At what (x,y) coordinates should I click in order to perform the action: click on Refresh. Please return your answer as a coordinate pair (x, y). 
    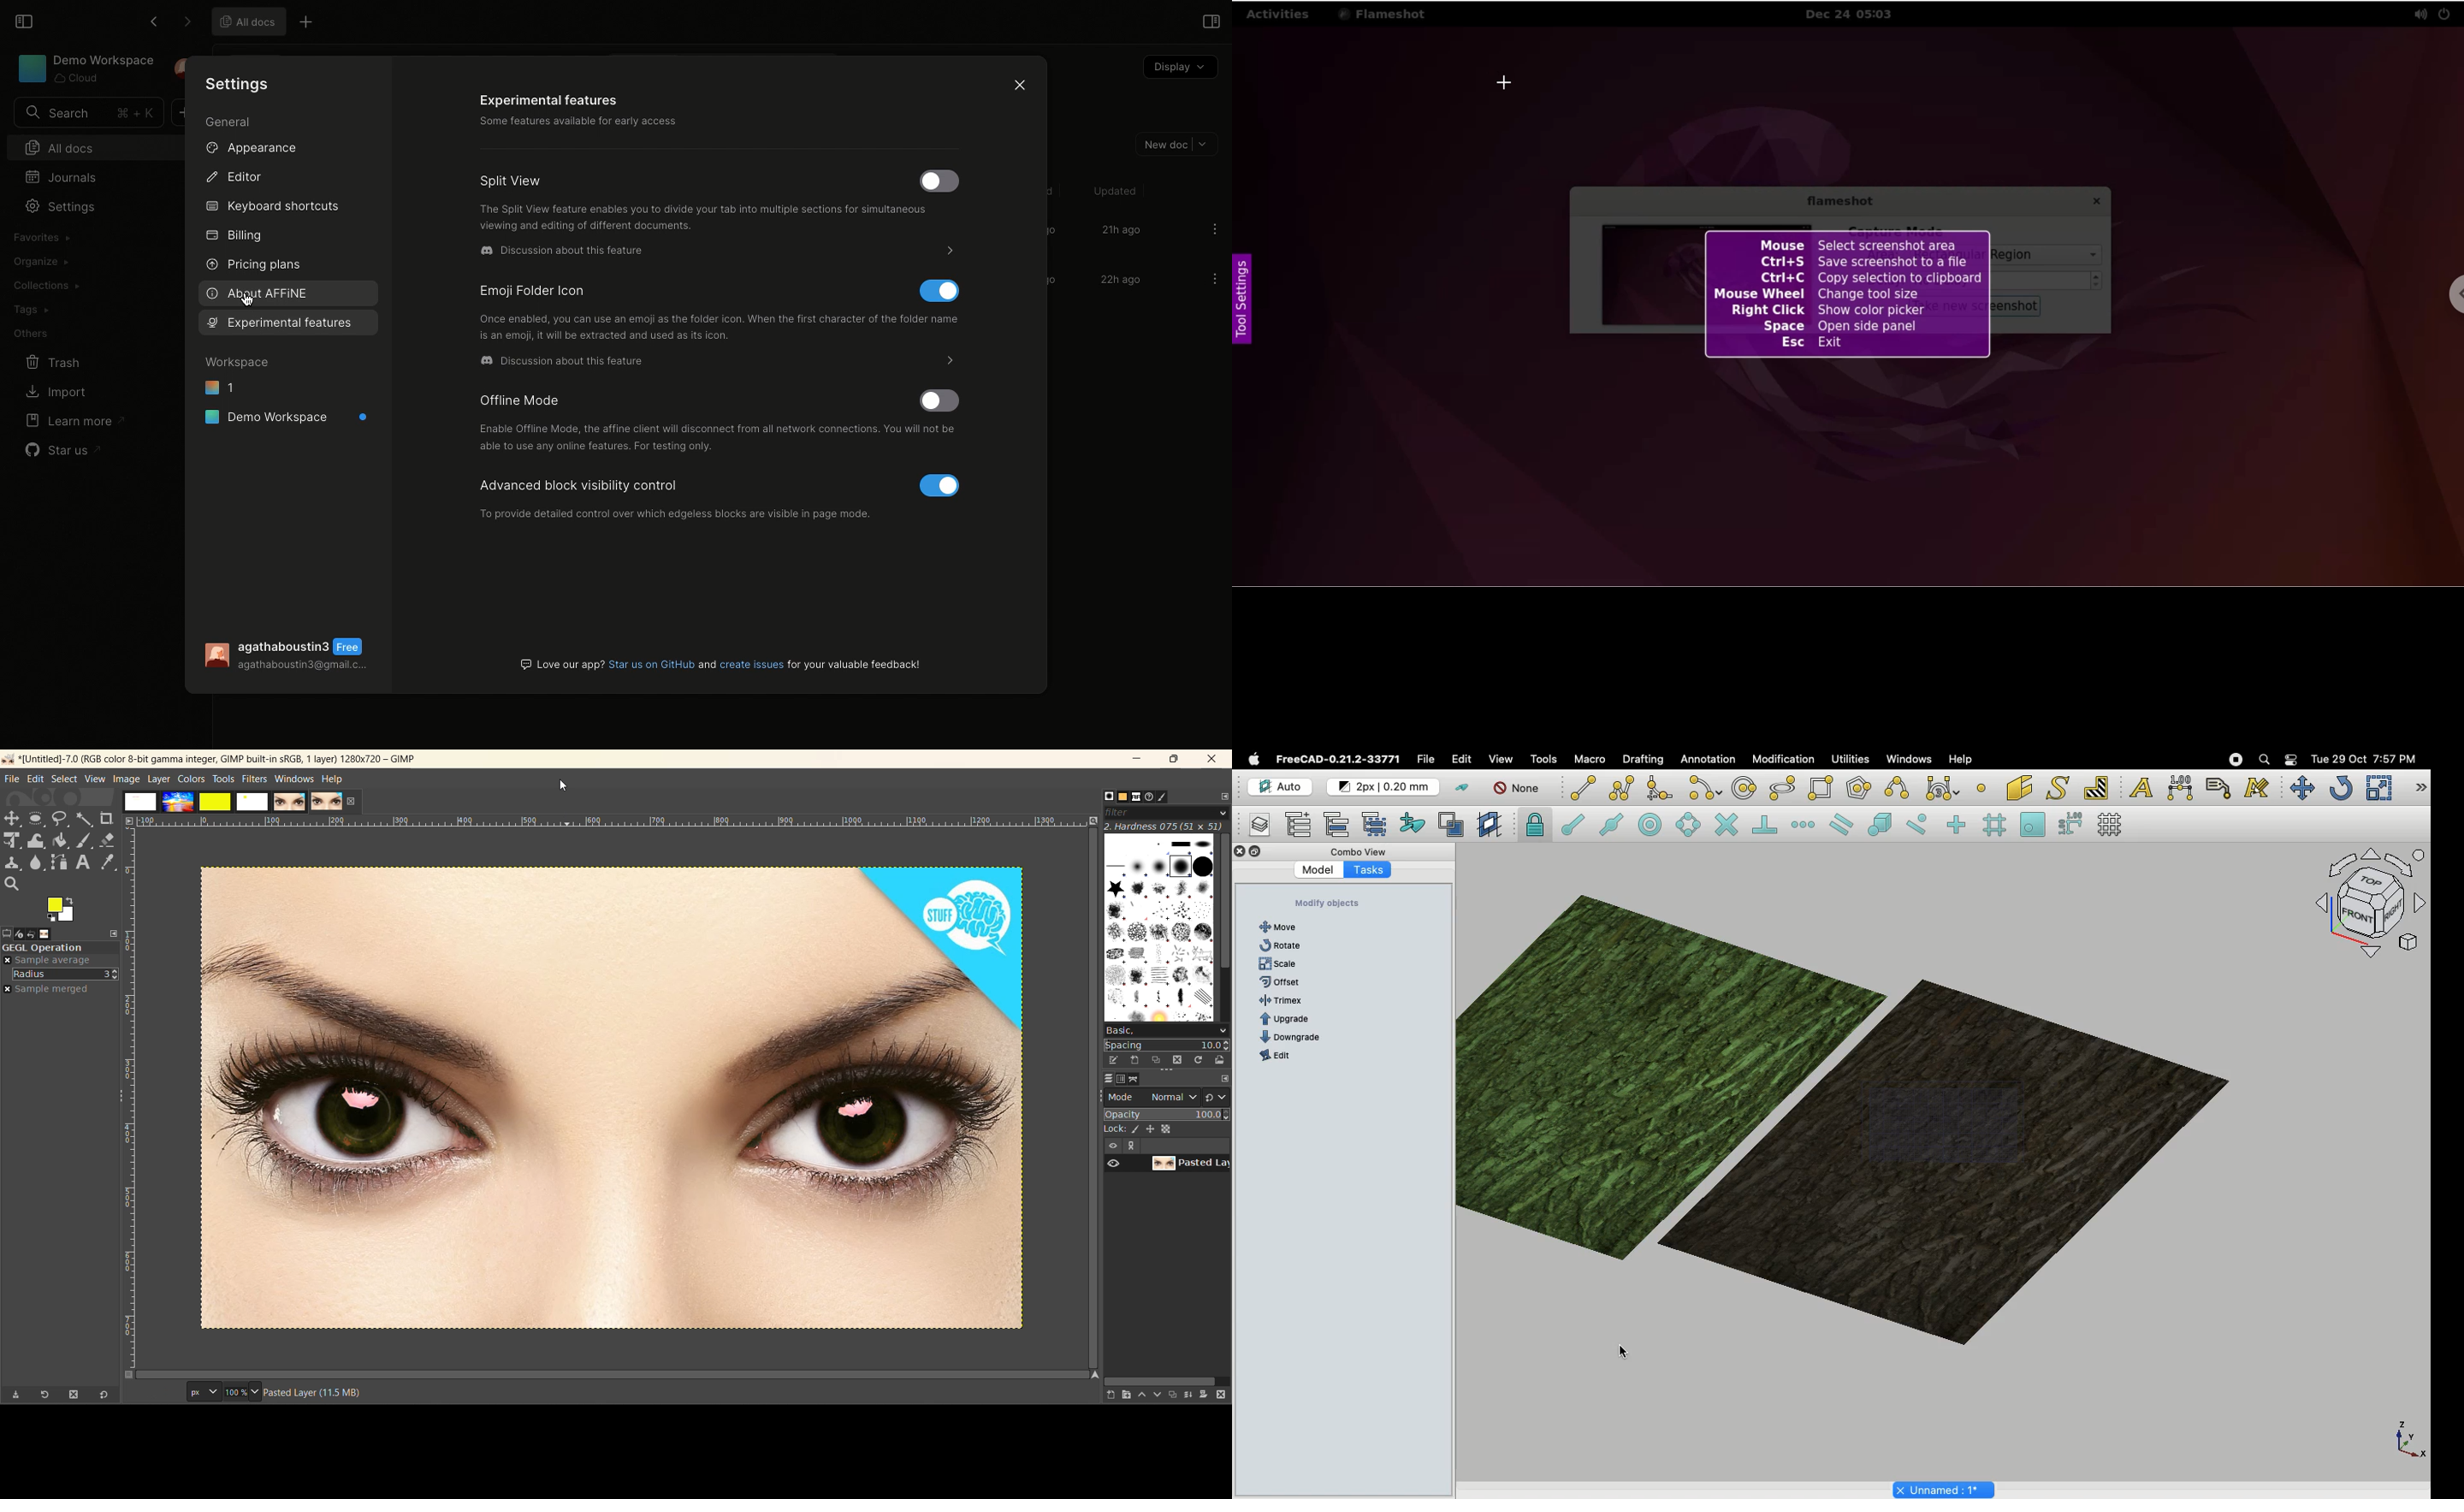
    Looking at the image, I should click on (2341, 789).